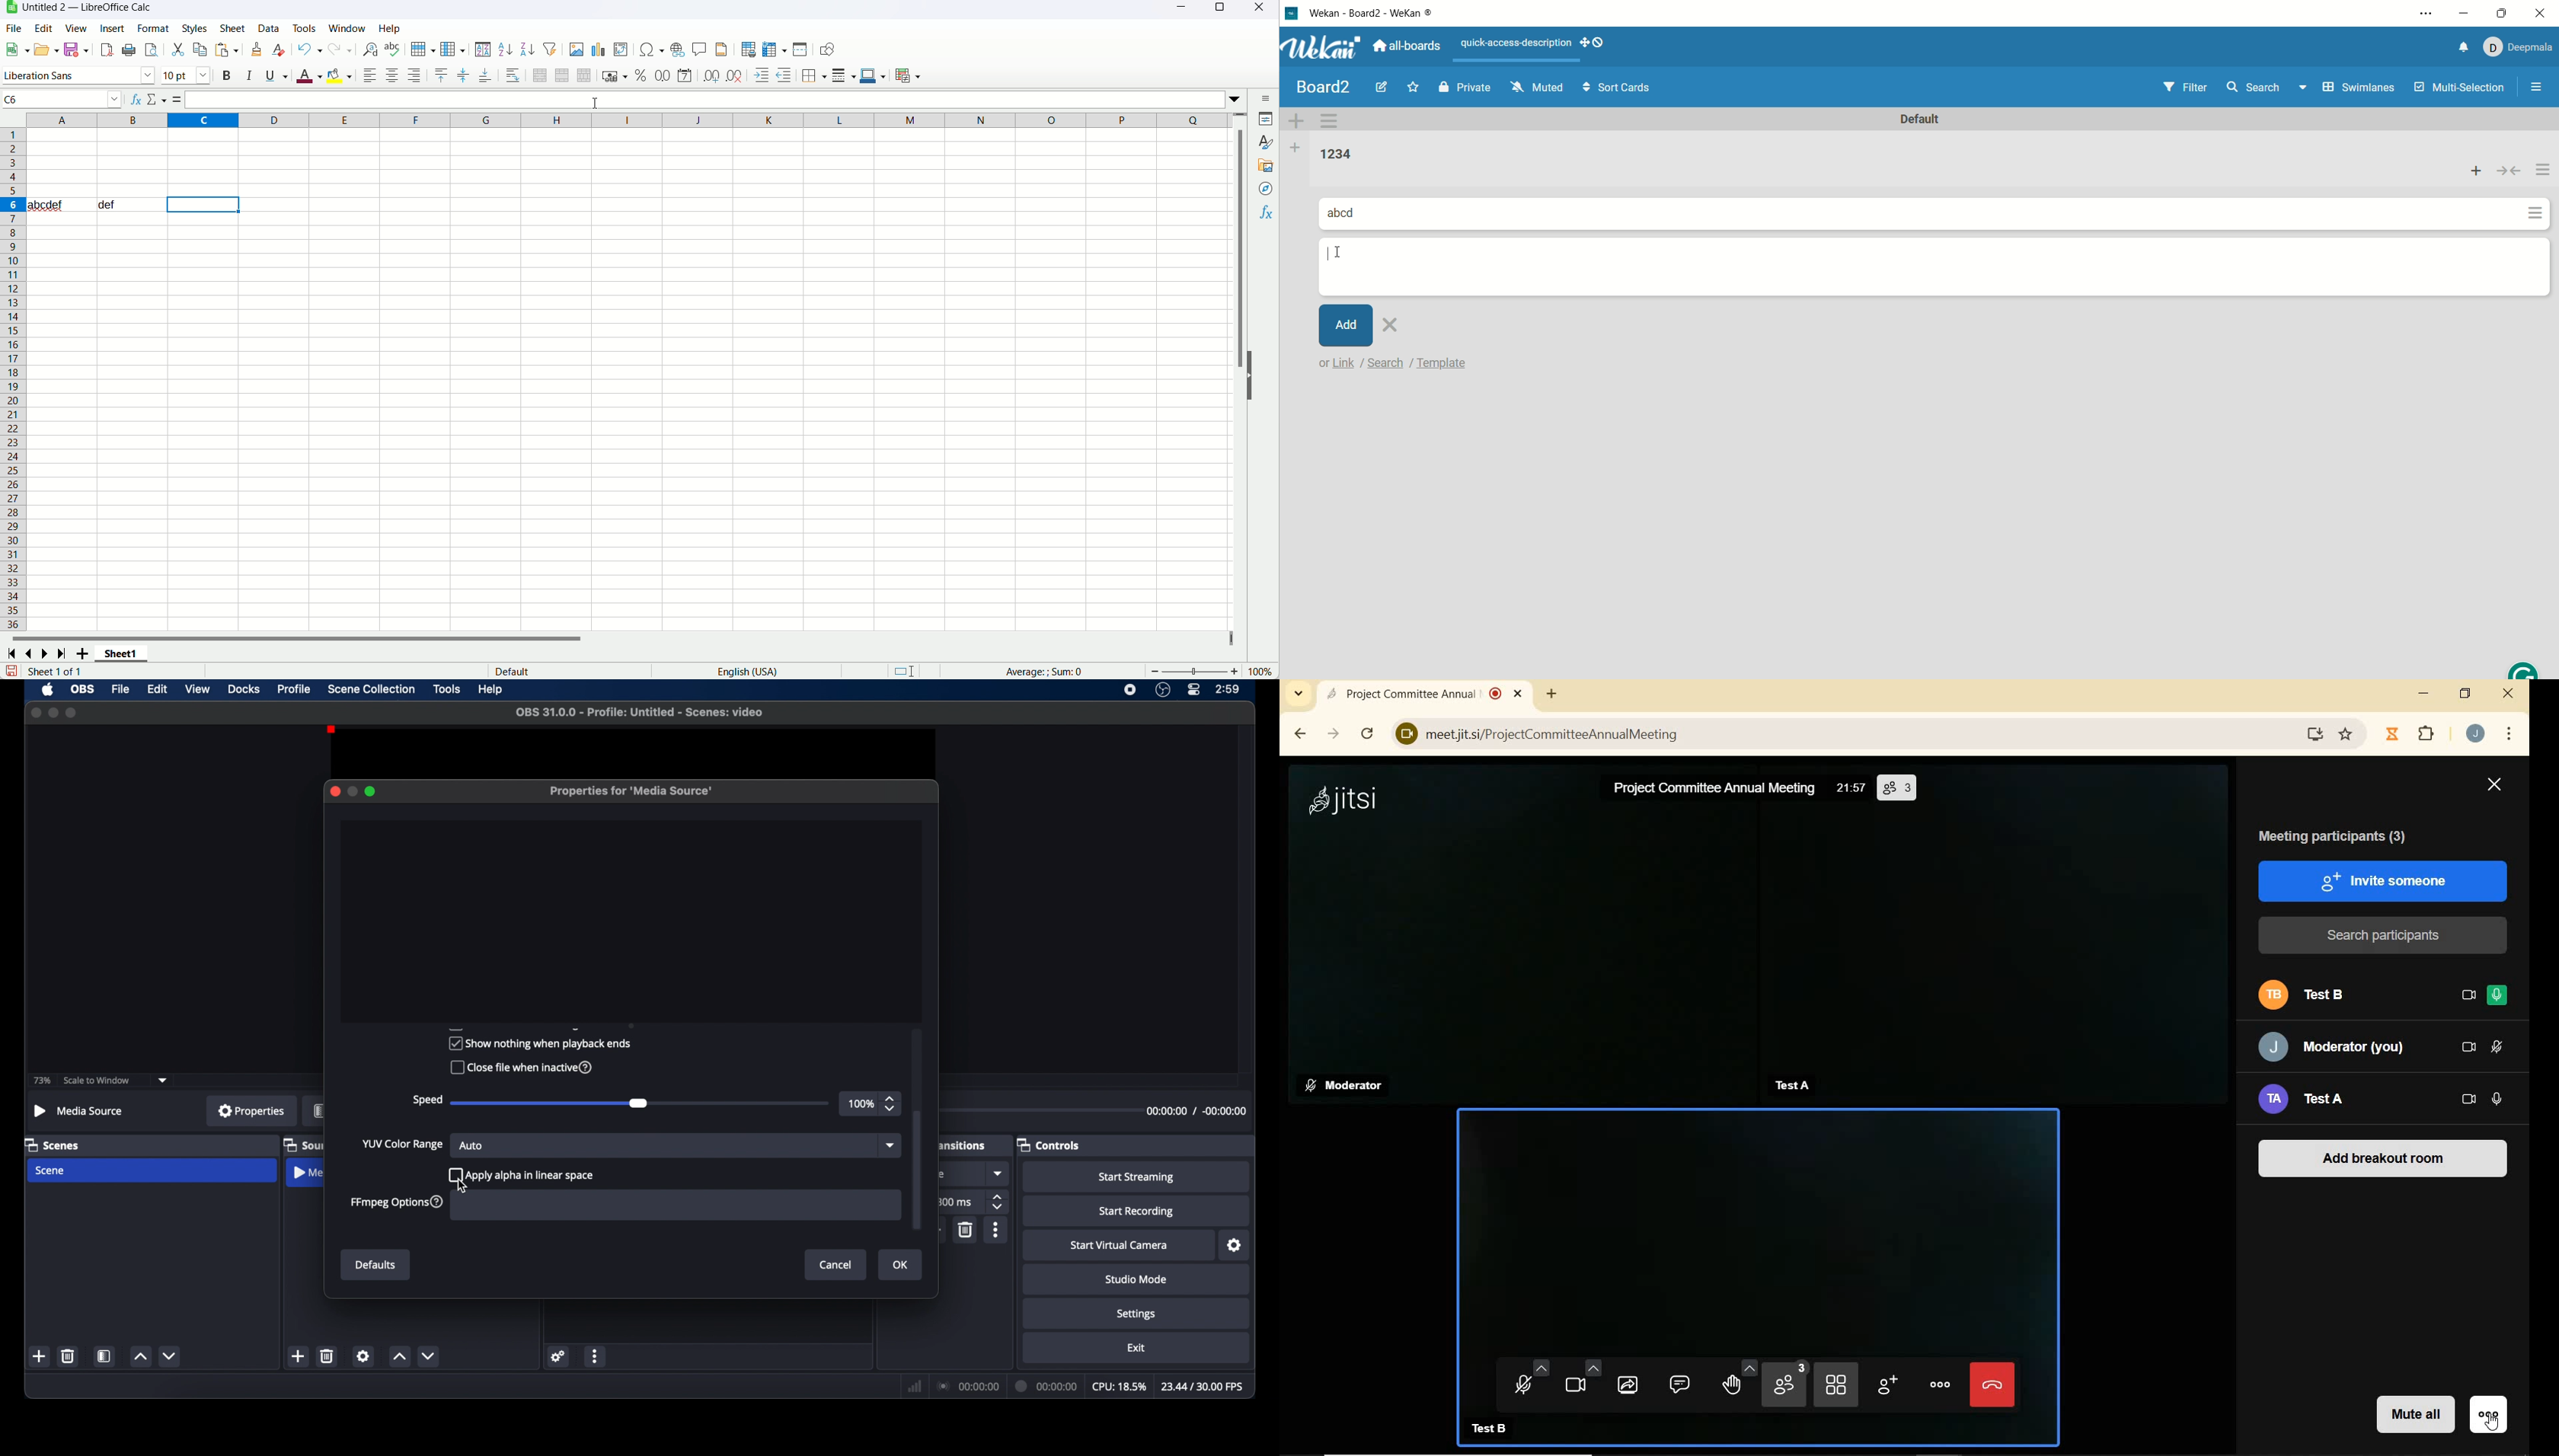 The image size is (2576, 1456). I want to click on Jibble, so click(2393, 735).